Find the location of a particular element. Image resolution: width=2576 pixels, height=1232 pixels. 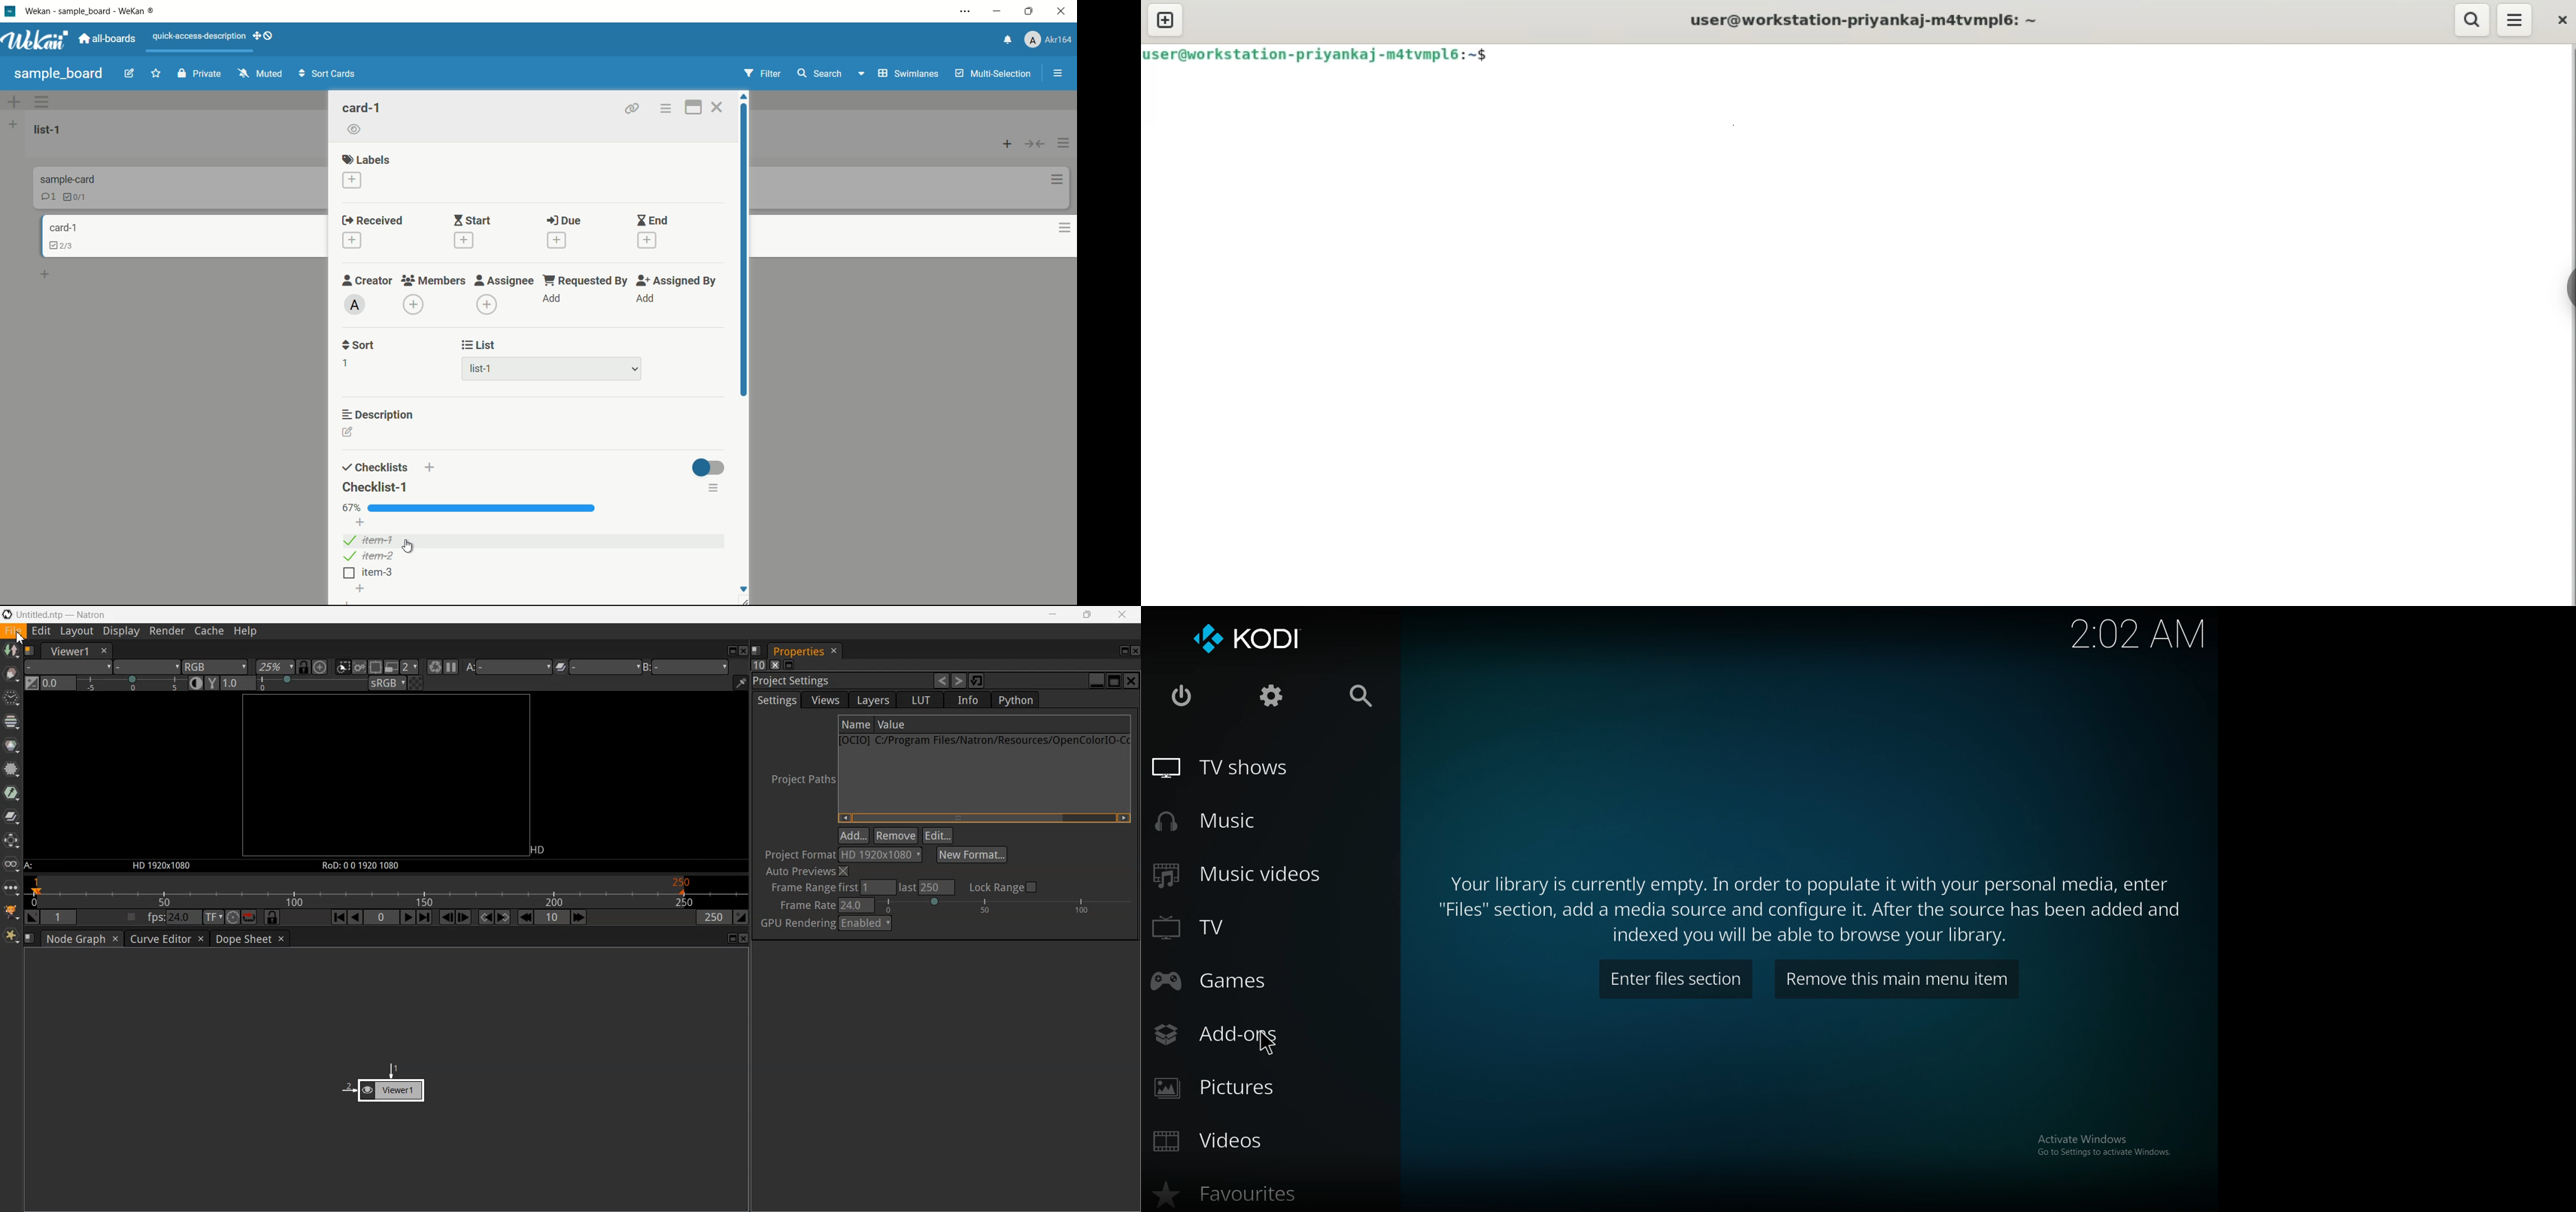

checklist progress bar is located at coordinates (482, 508).